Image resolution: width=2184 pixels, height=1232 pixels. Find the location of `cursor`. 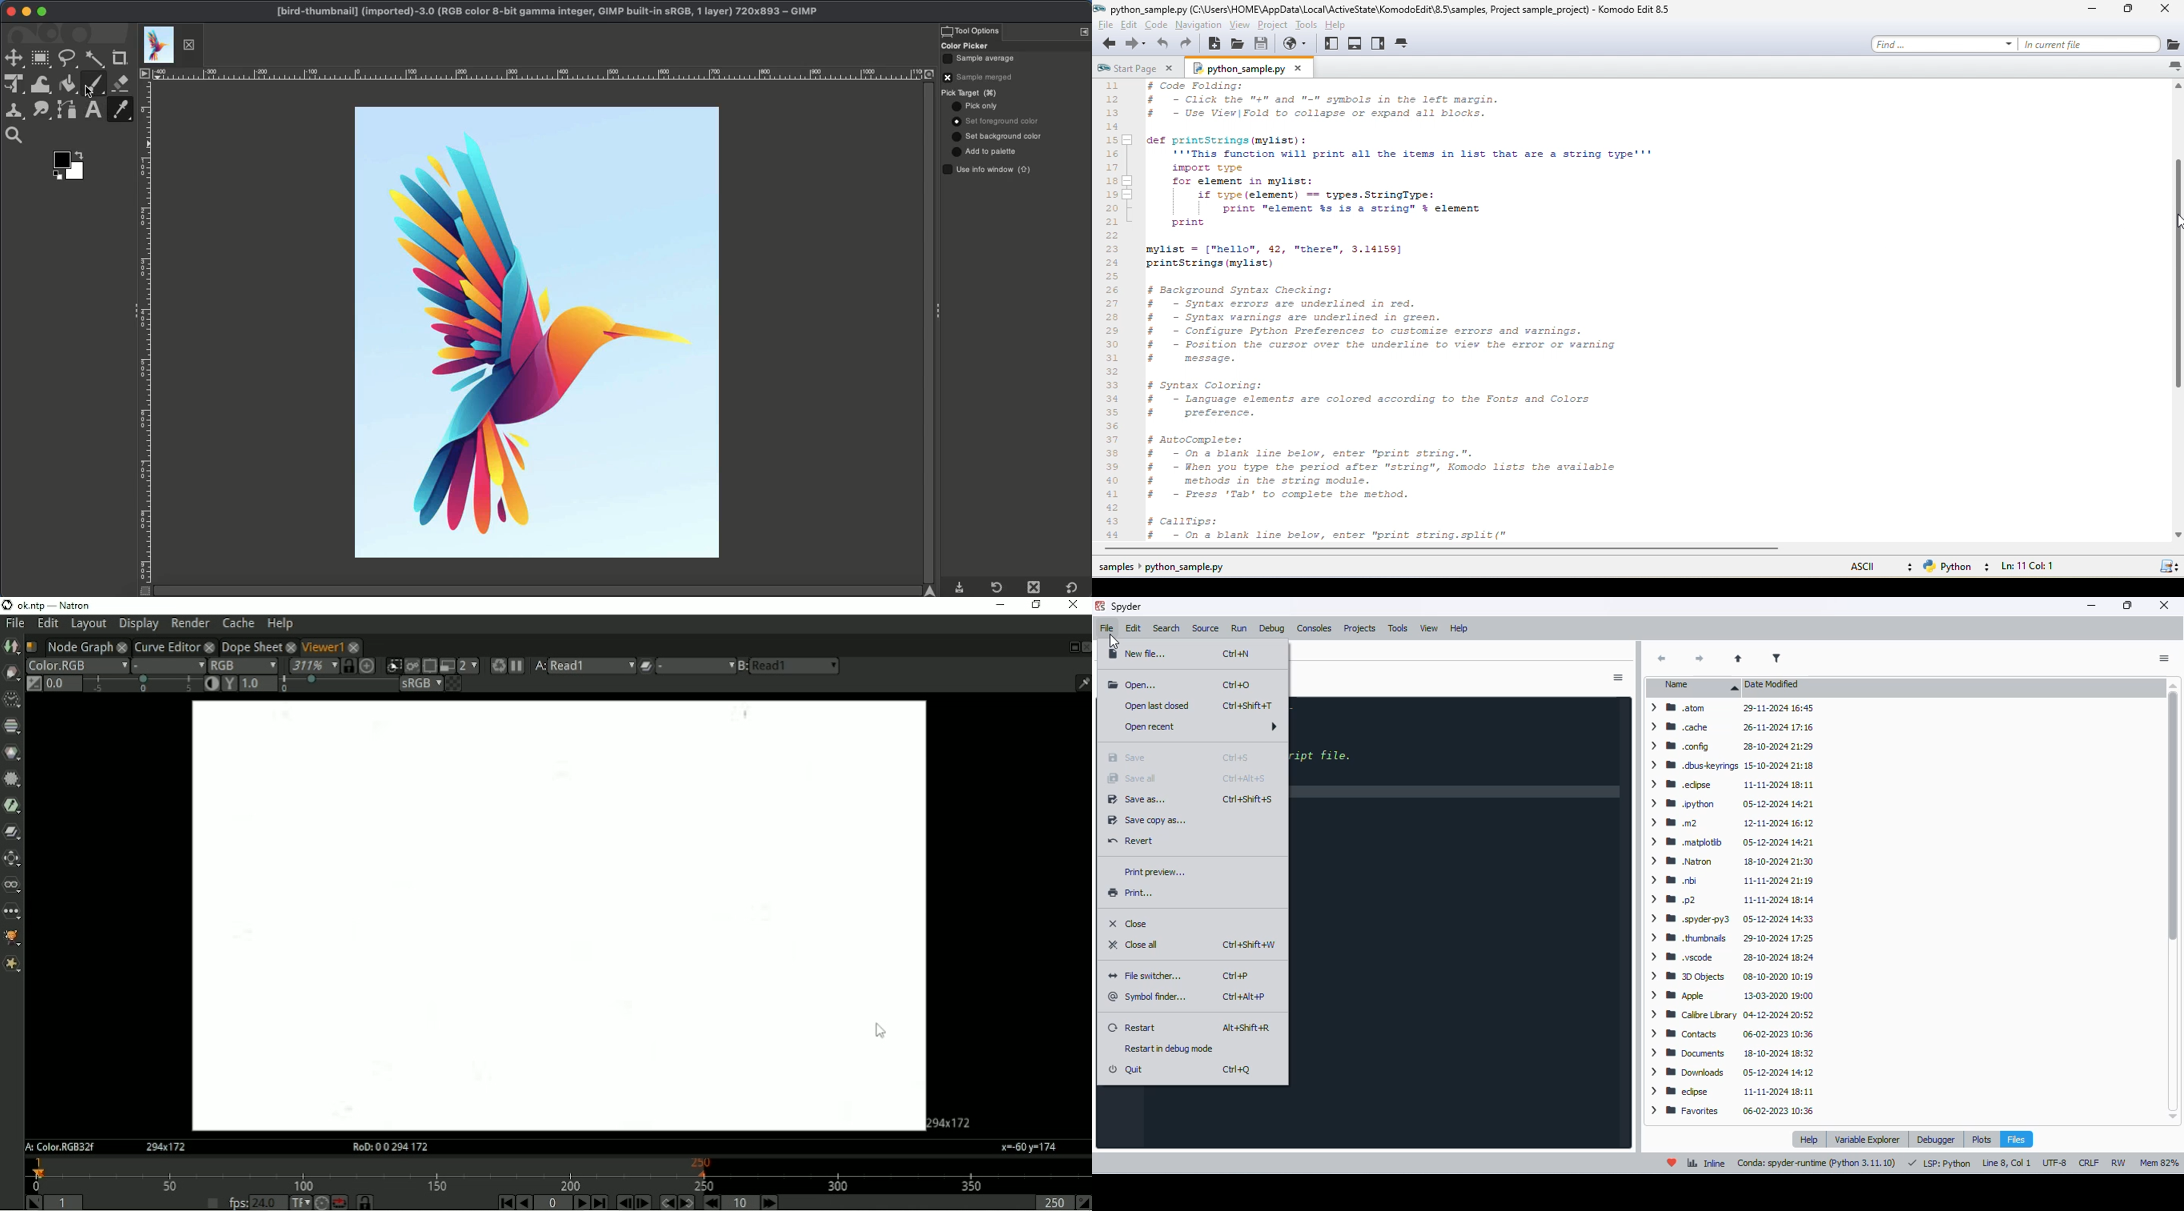

cursor is located at coordinates (1114, 640).